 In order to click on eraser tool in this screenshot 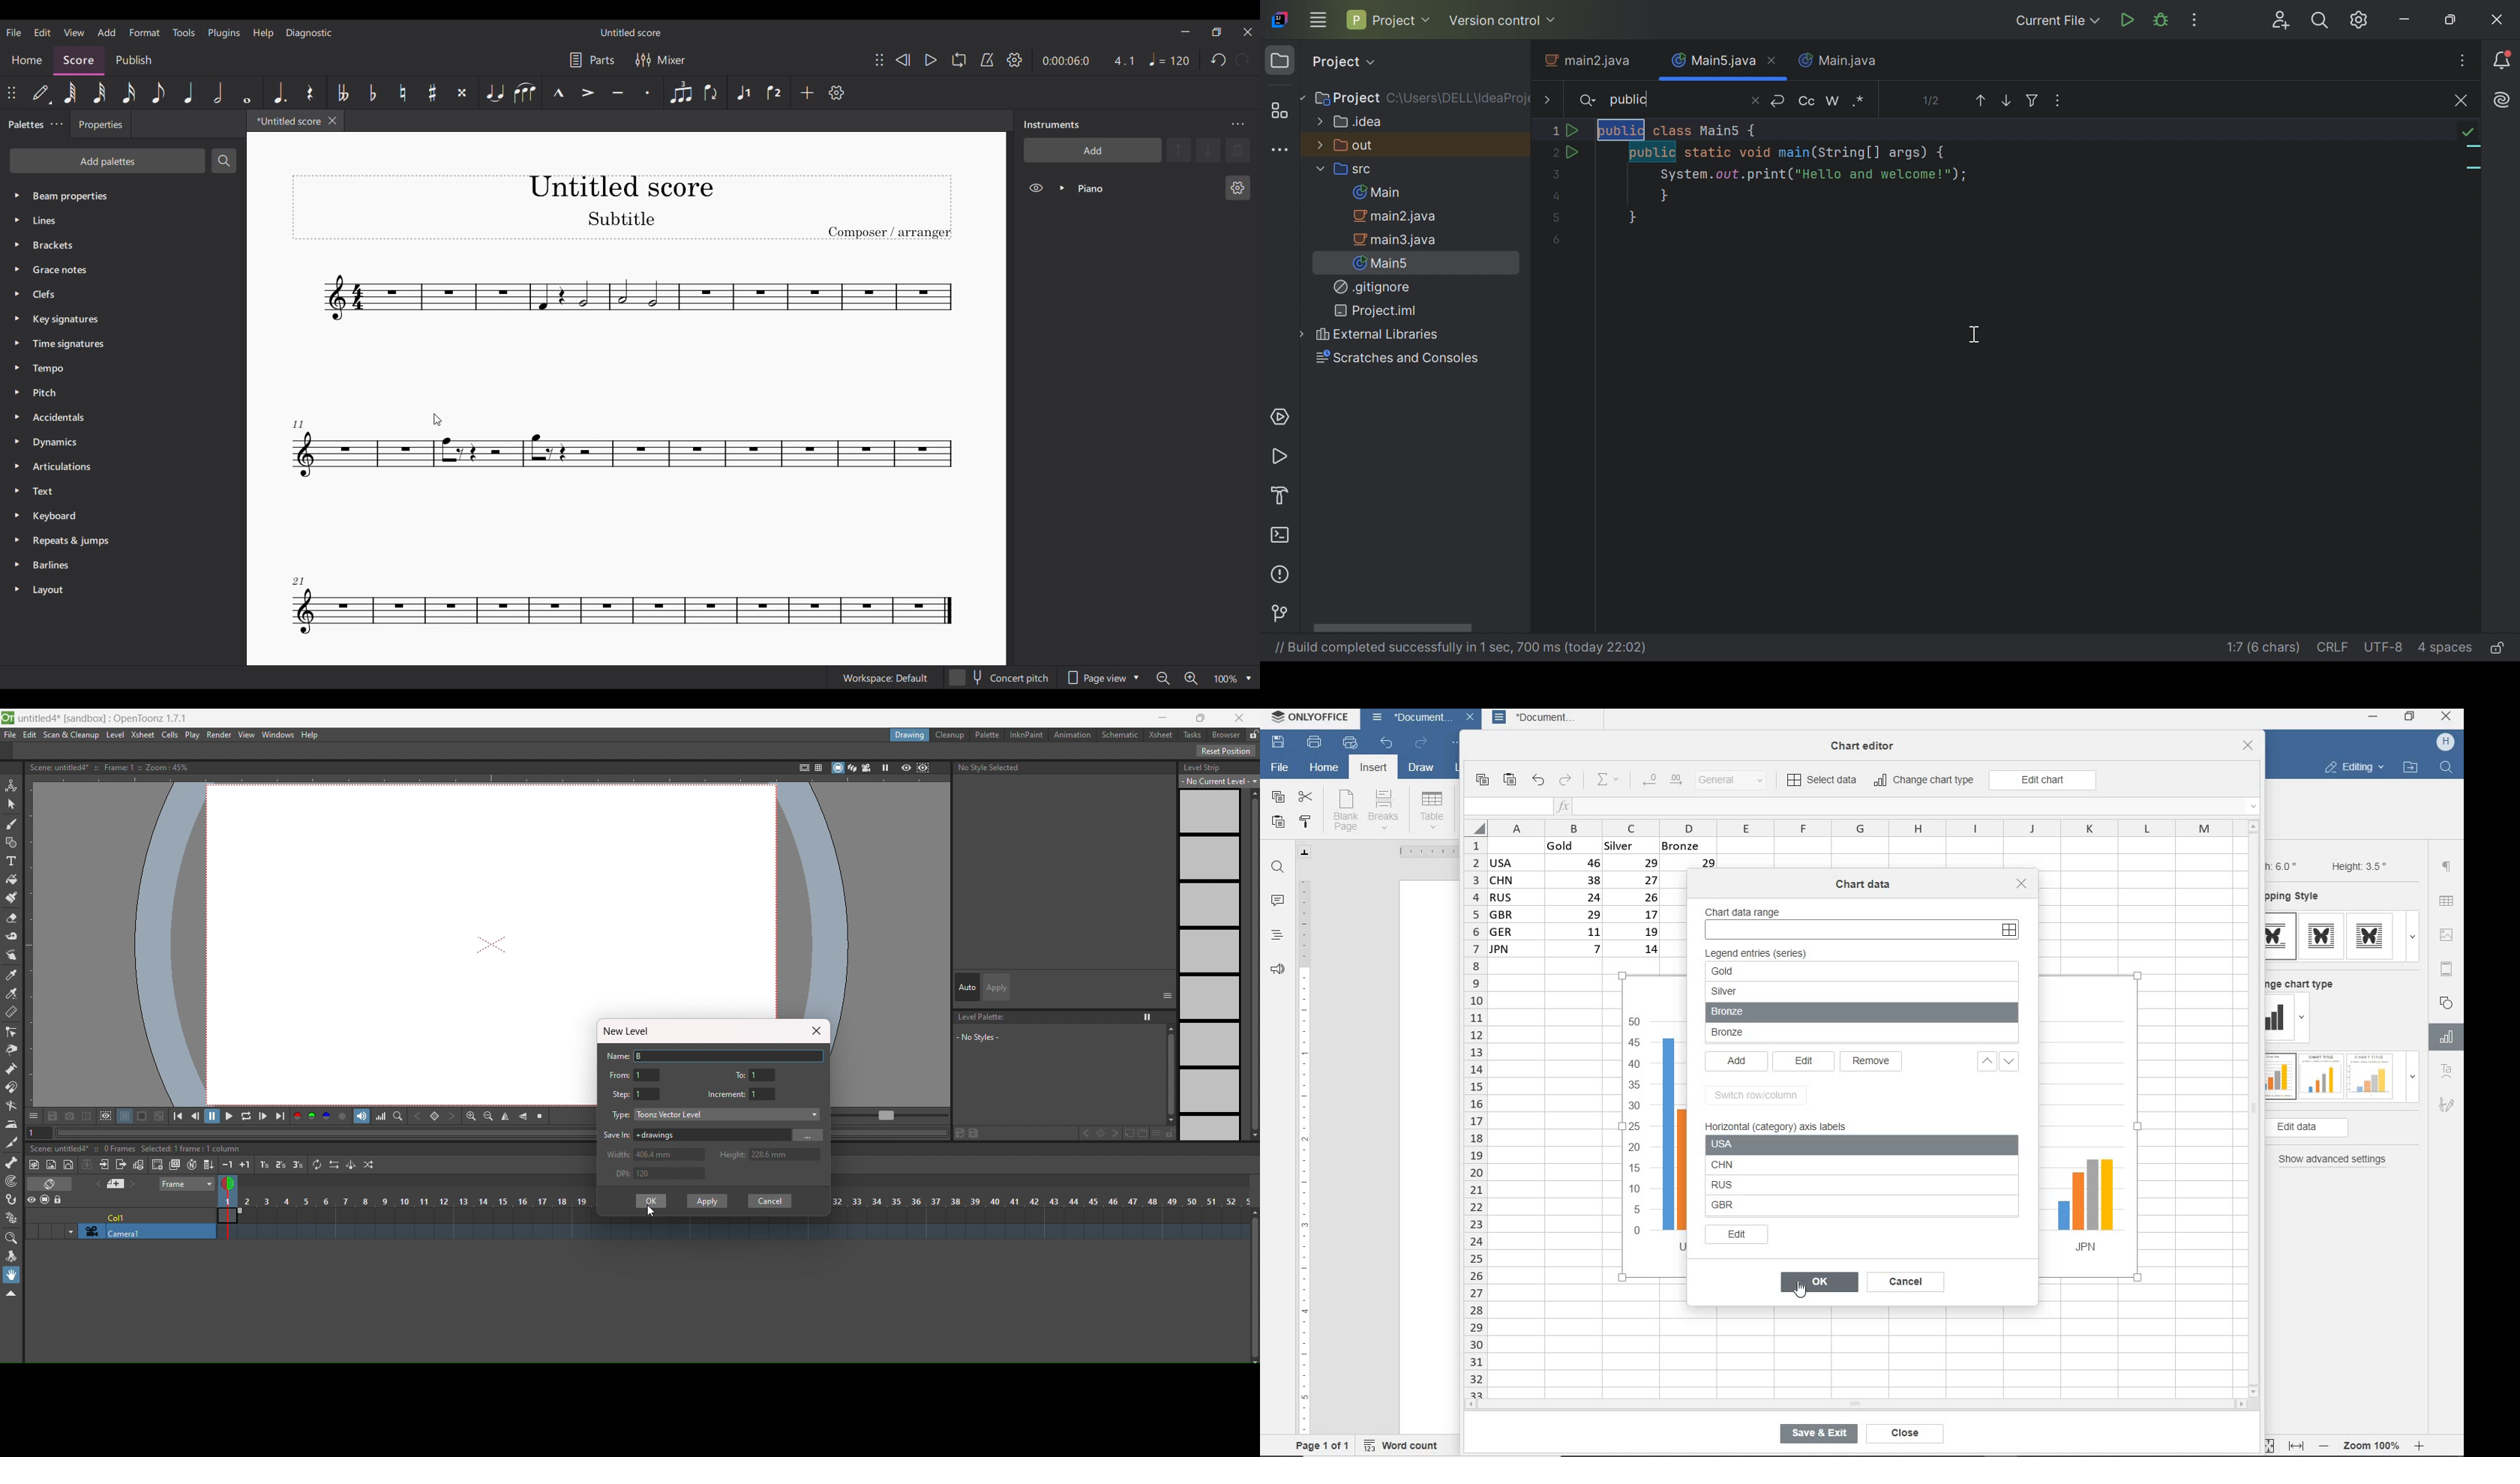, I will do `click(12, 918)`.